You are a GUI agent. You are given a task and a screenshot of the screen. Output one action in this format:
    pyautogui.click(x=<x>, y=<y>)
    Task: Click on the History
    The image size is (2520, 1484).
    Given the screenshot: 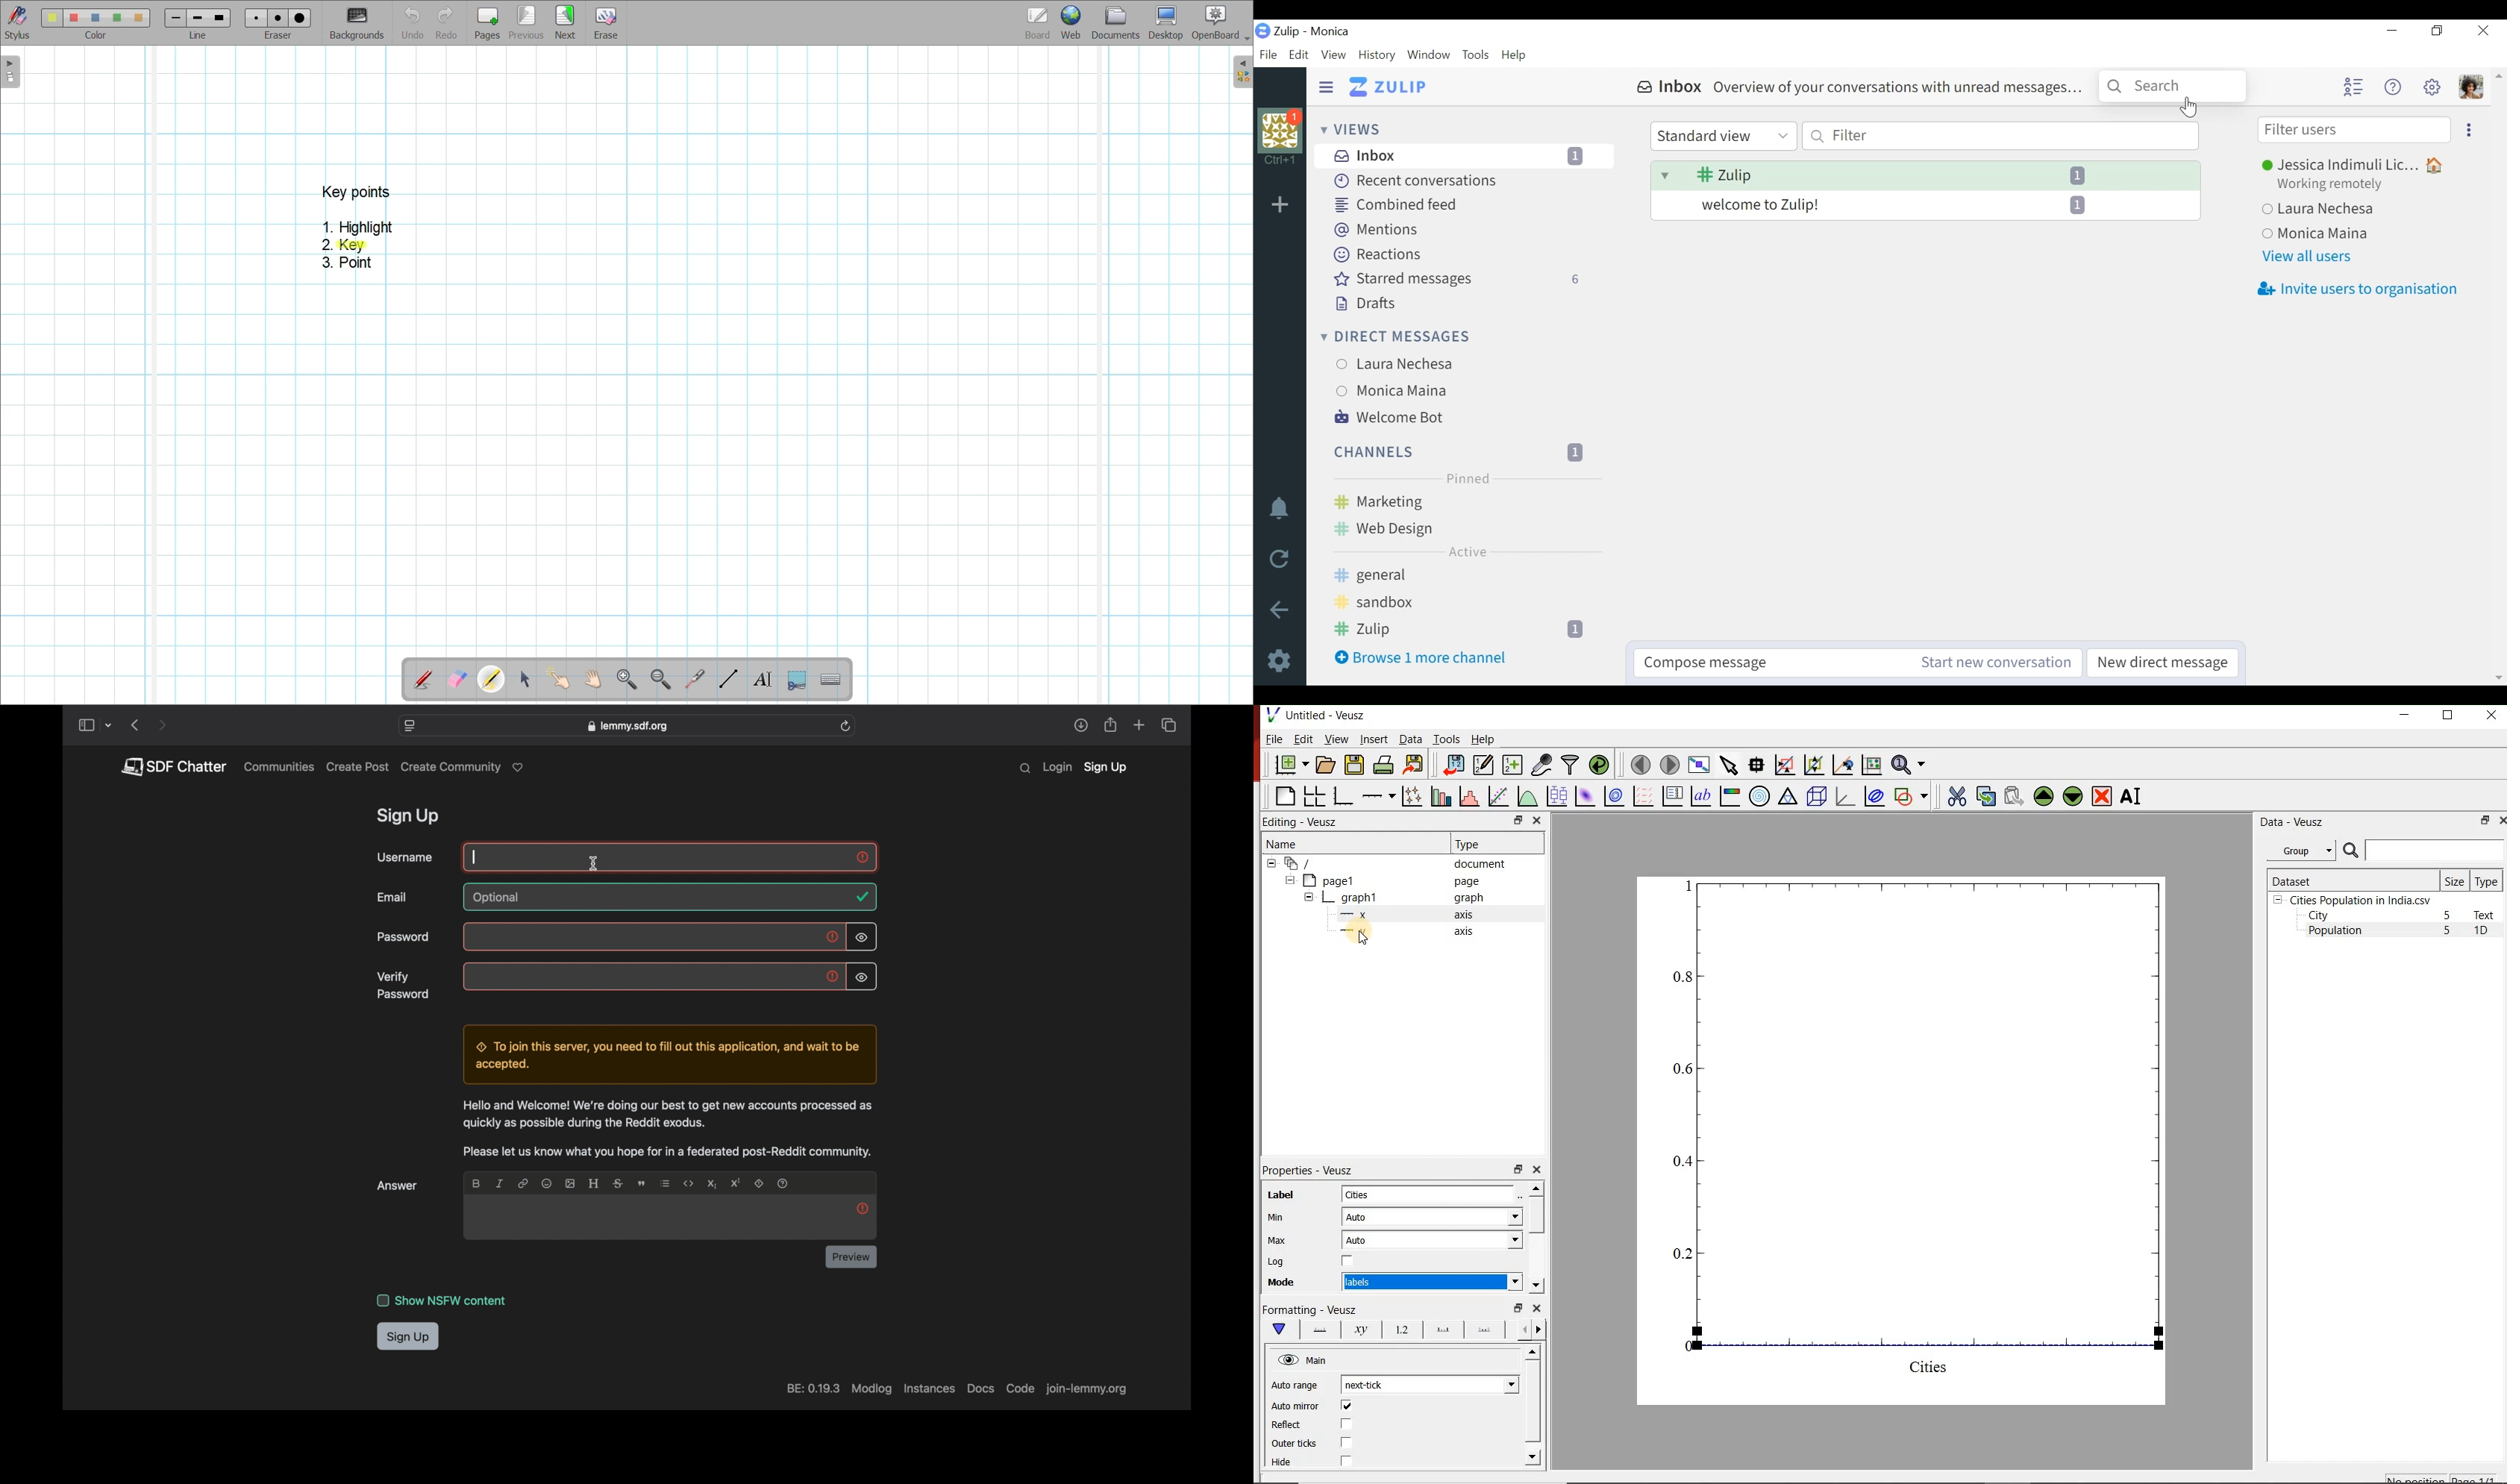 What is the action you would take?
    pyautogui.click(x=1377, y=55)
    